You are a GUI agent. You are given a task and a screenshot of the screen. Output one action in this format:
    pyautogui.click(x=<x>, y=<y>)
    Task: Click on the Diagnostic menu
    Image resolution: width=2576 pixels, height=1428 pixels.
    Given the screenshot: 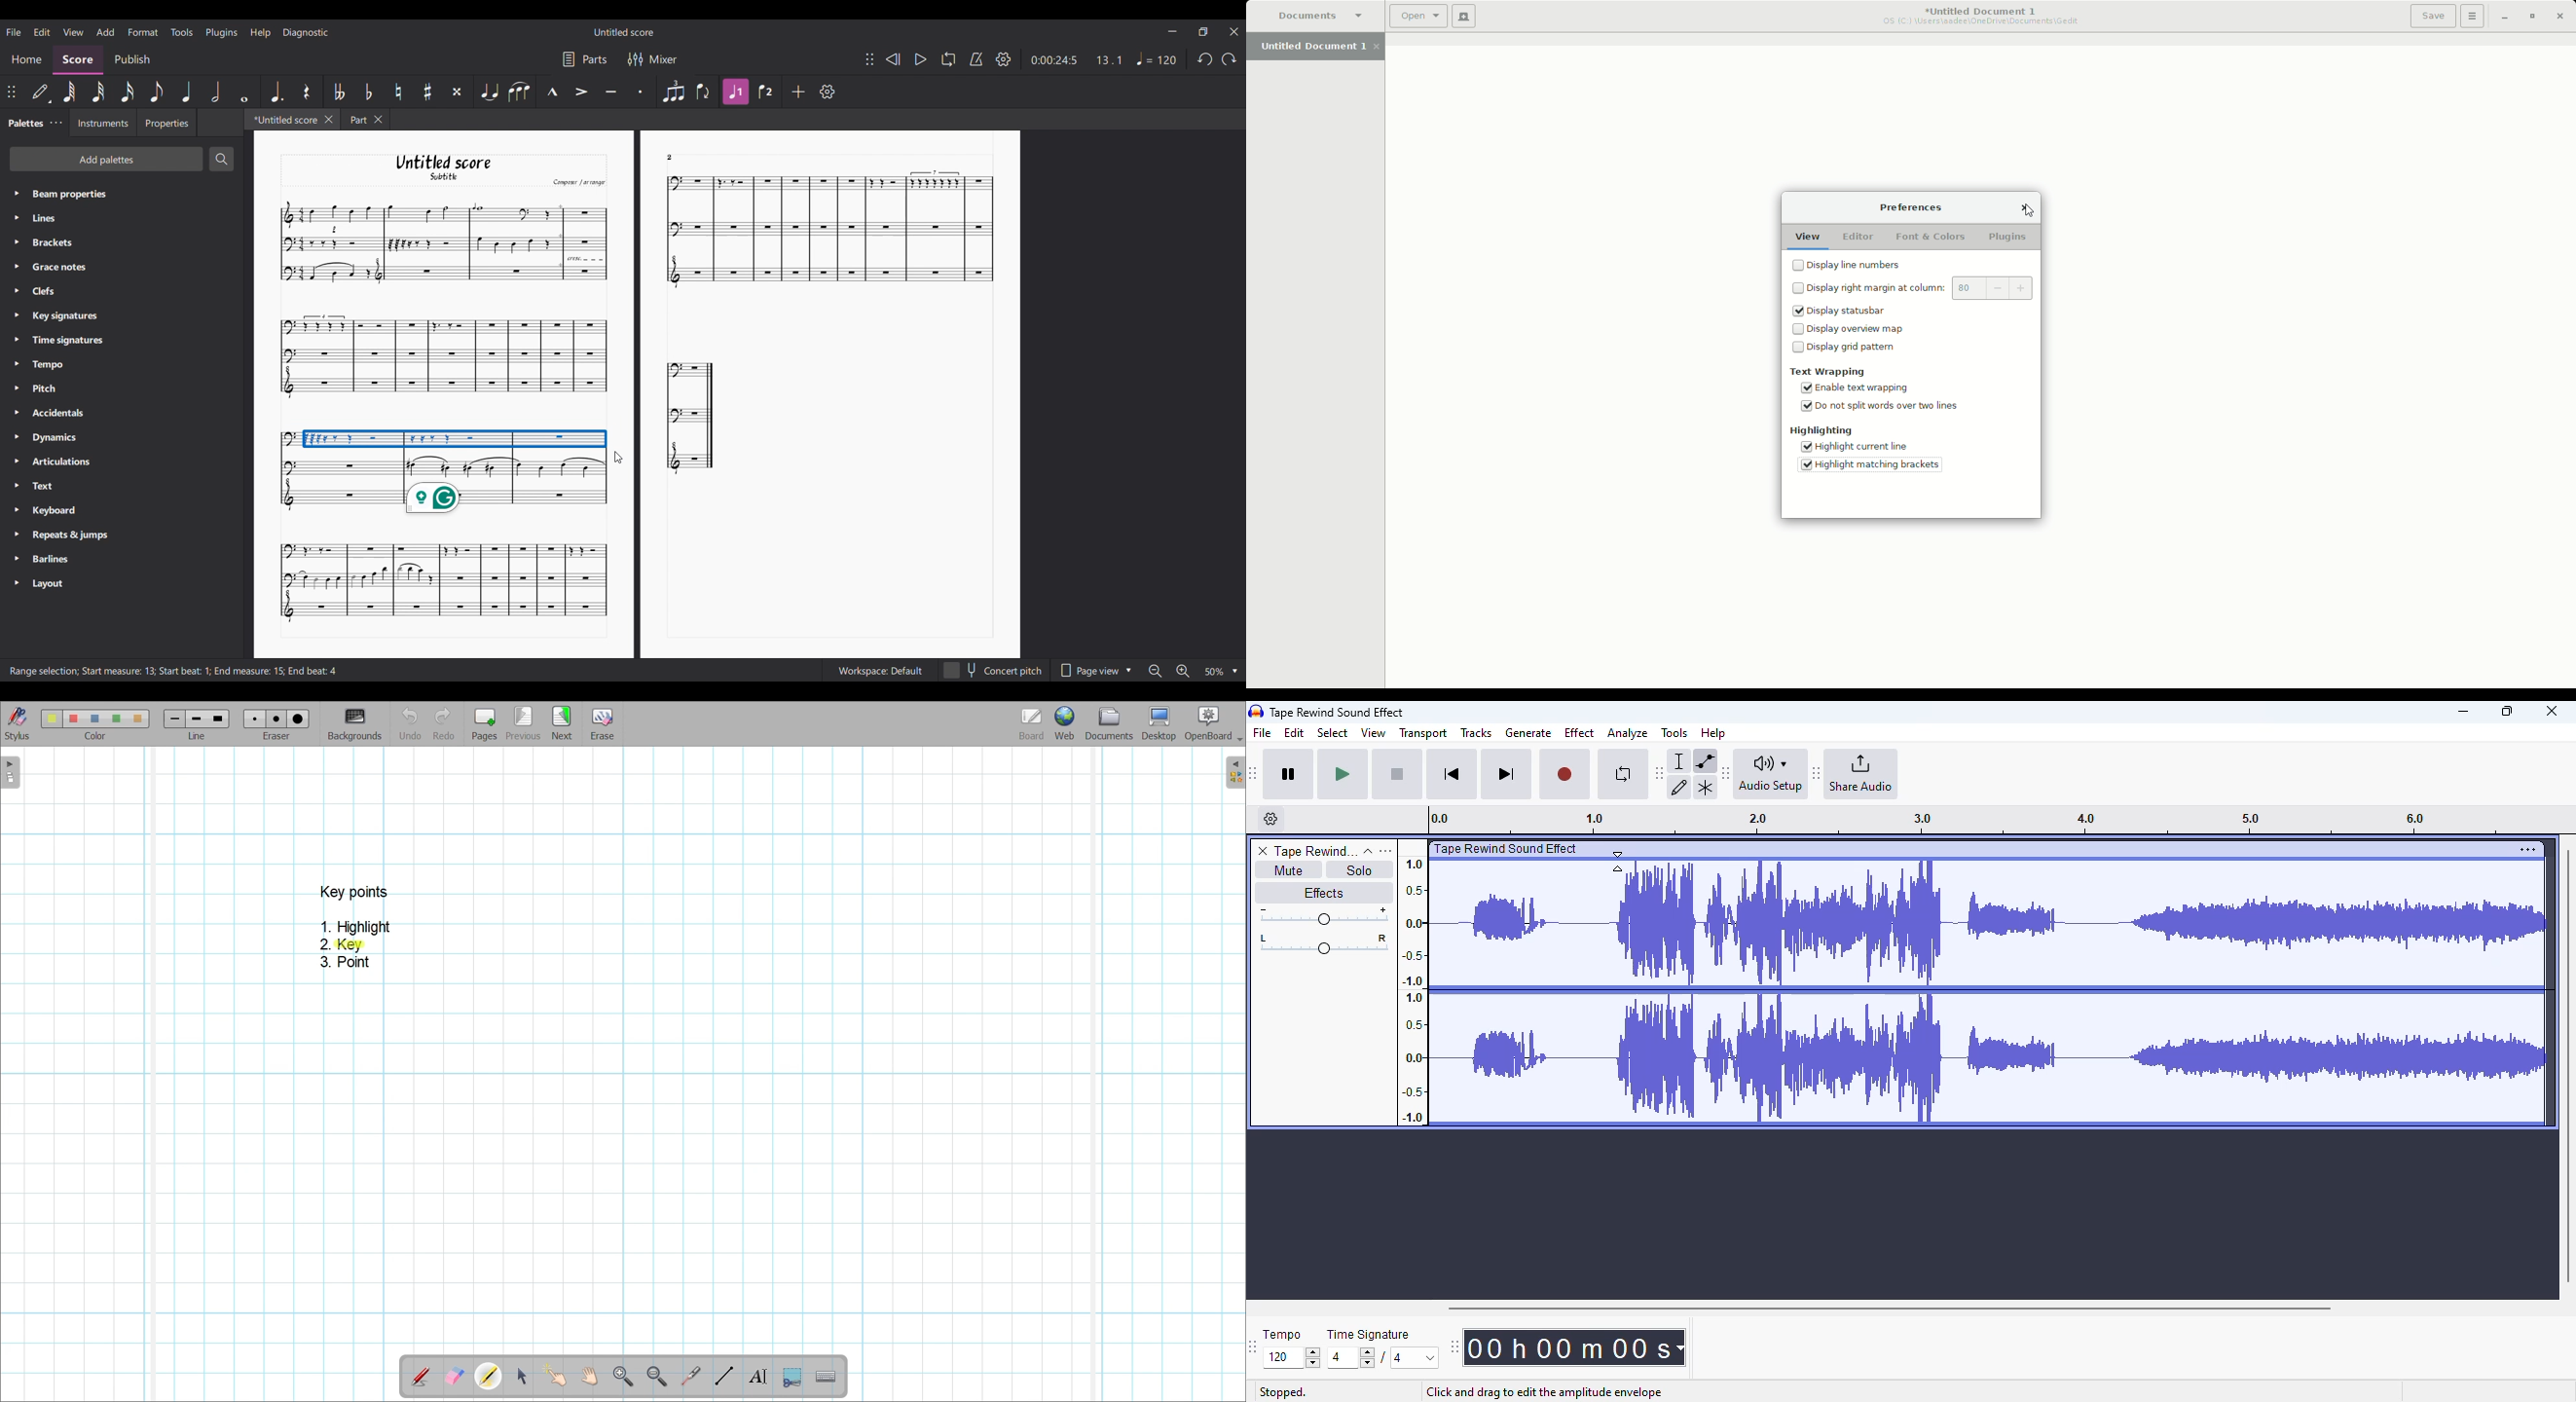 What is the action you would take?
    pyautogui.click(x=306, y=32)
    